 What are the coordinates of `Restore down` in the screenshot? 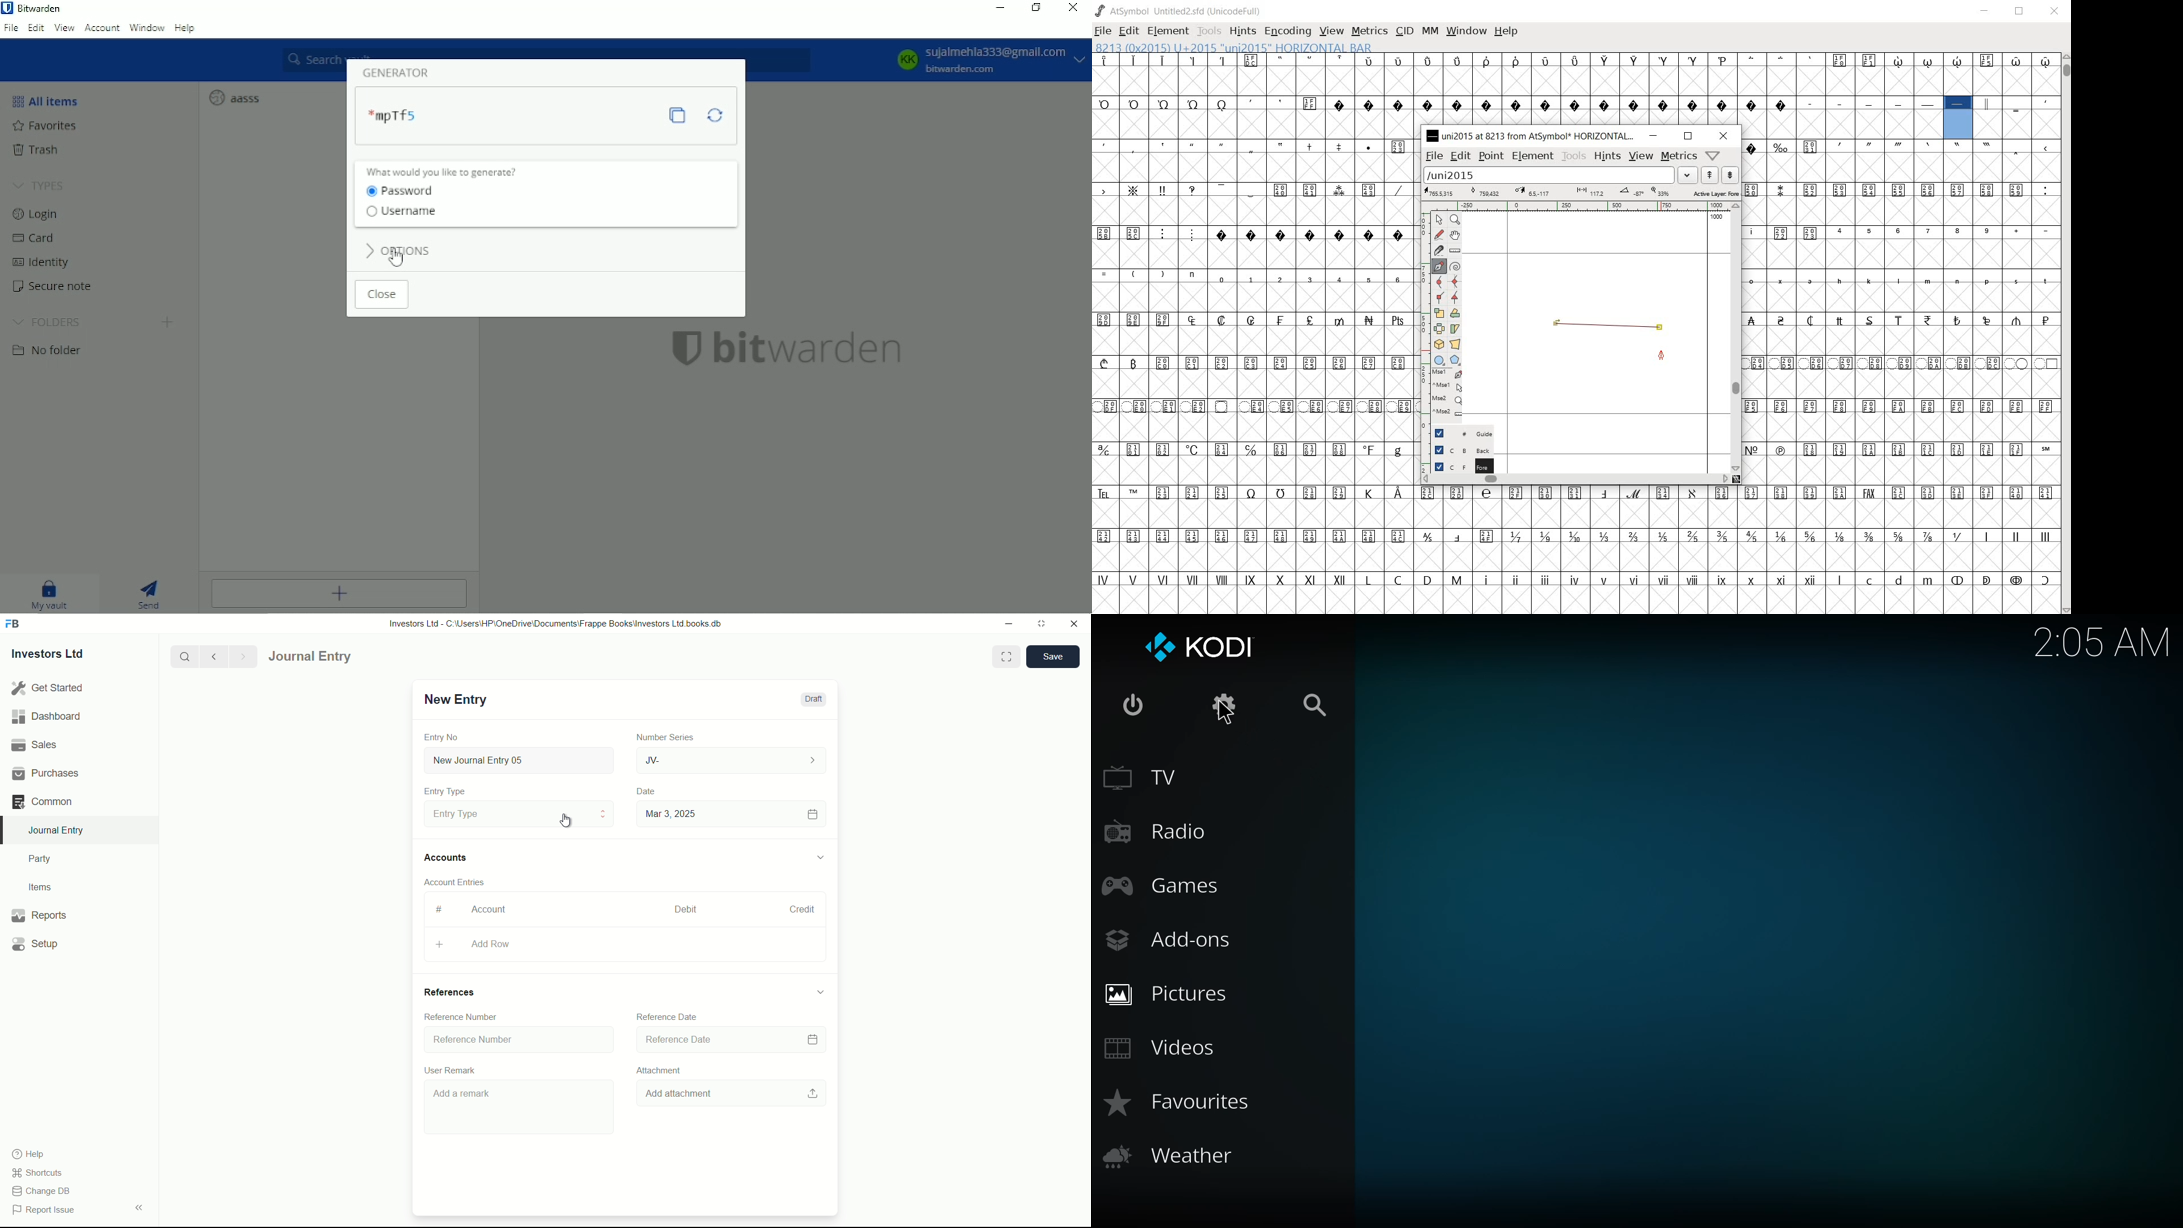 It's located at (1037, 7).